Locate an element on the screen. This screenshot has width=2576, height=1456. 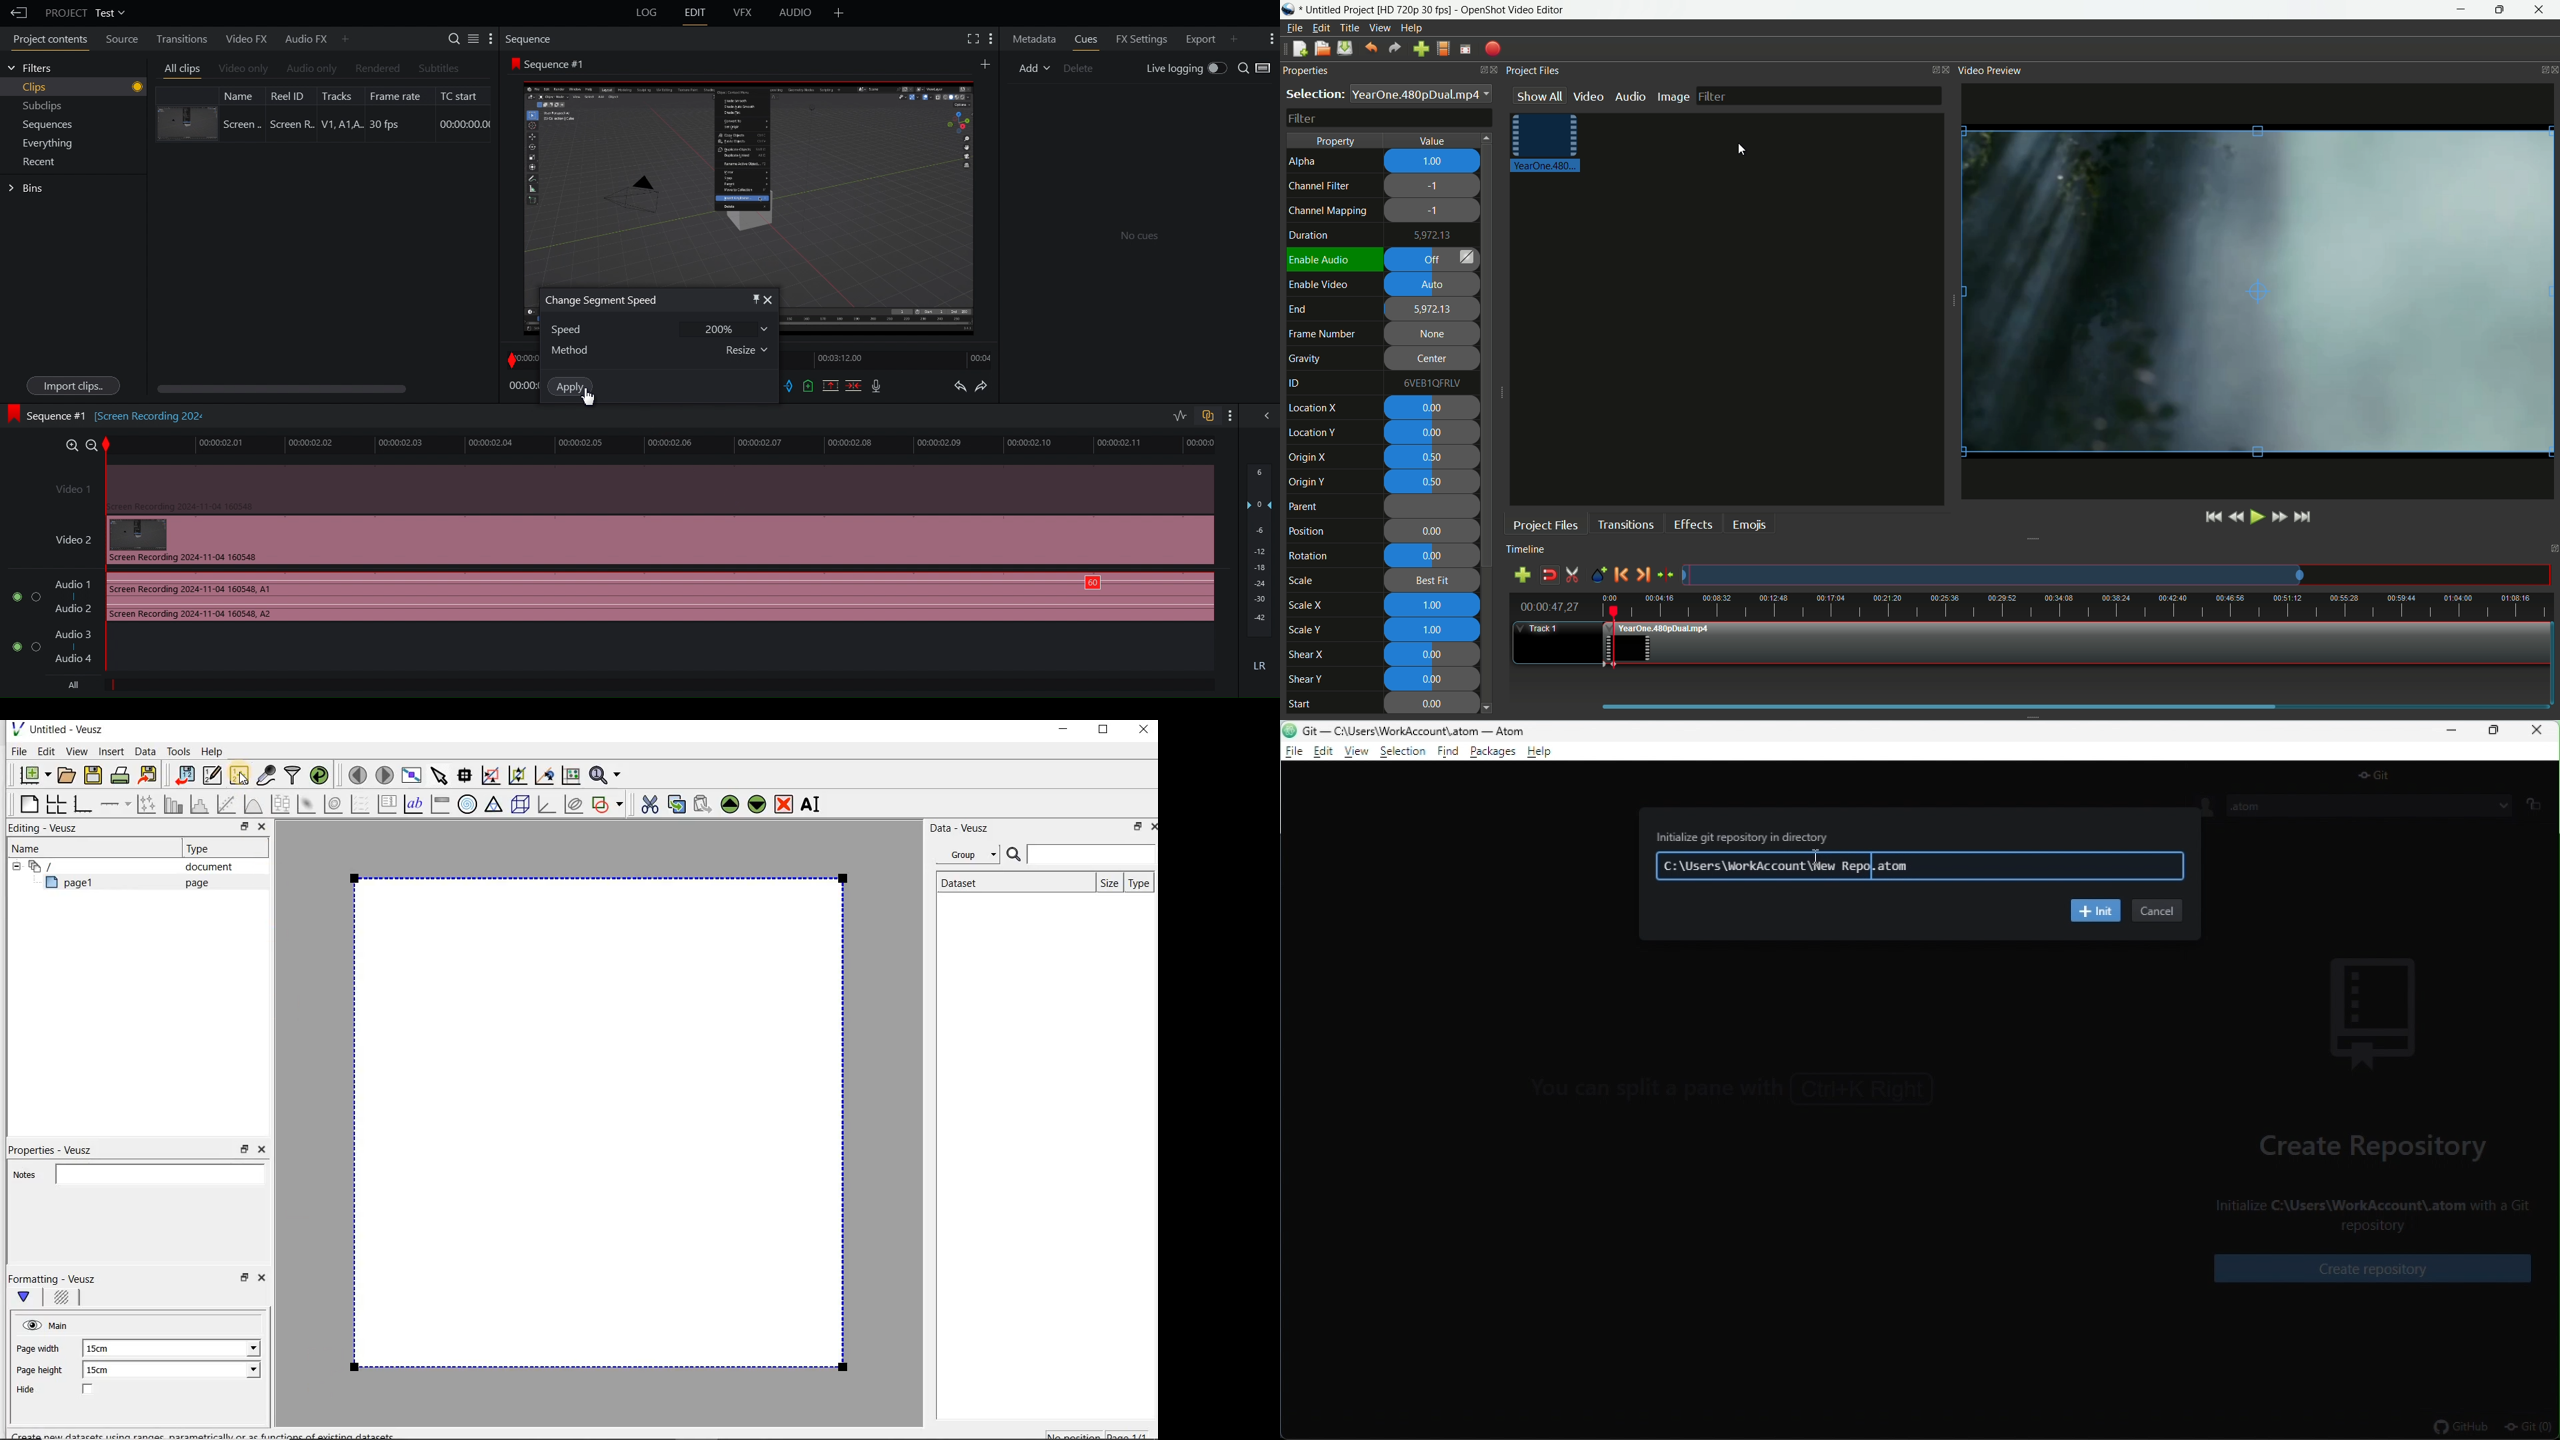
open a document is located at coordinates (68, 774).